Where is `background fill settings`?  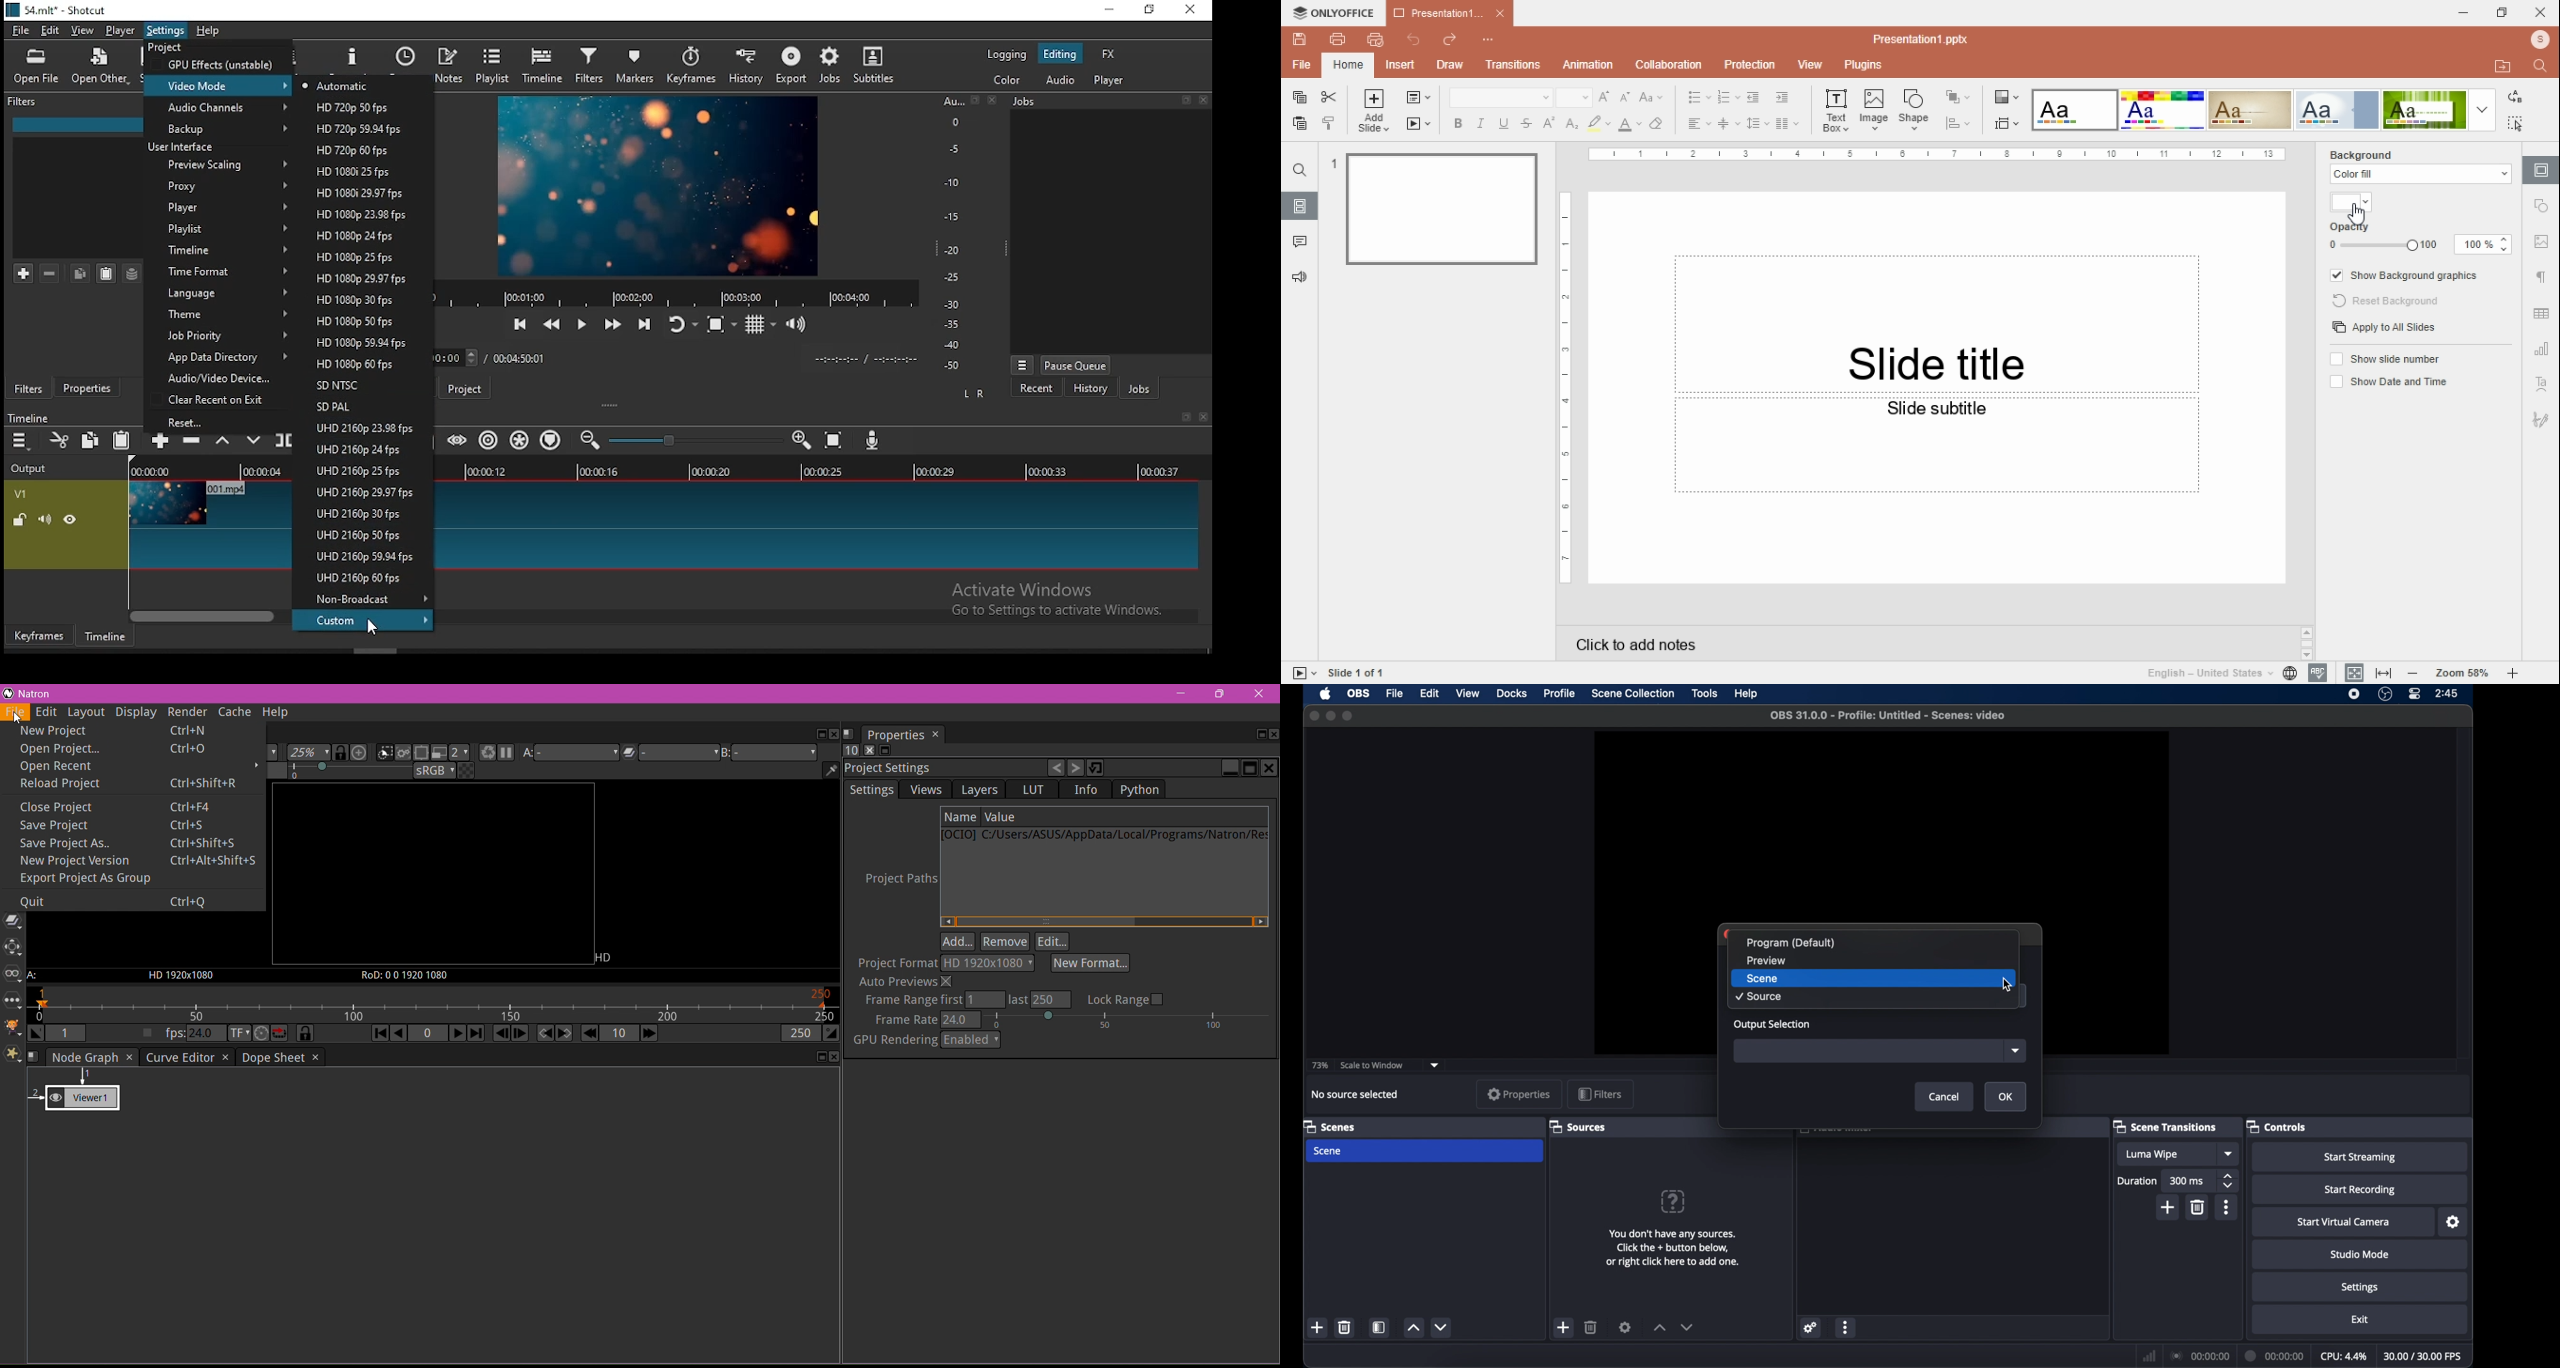 background fill settings is located at coordinates (2416, 174).